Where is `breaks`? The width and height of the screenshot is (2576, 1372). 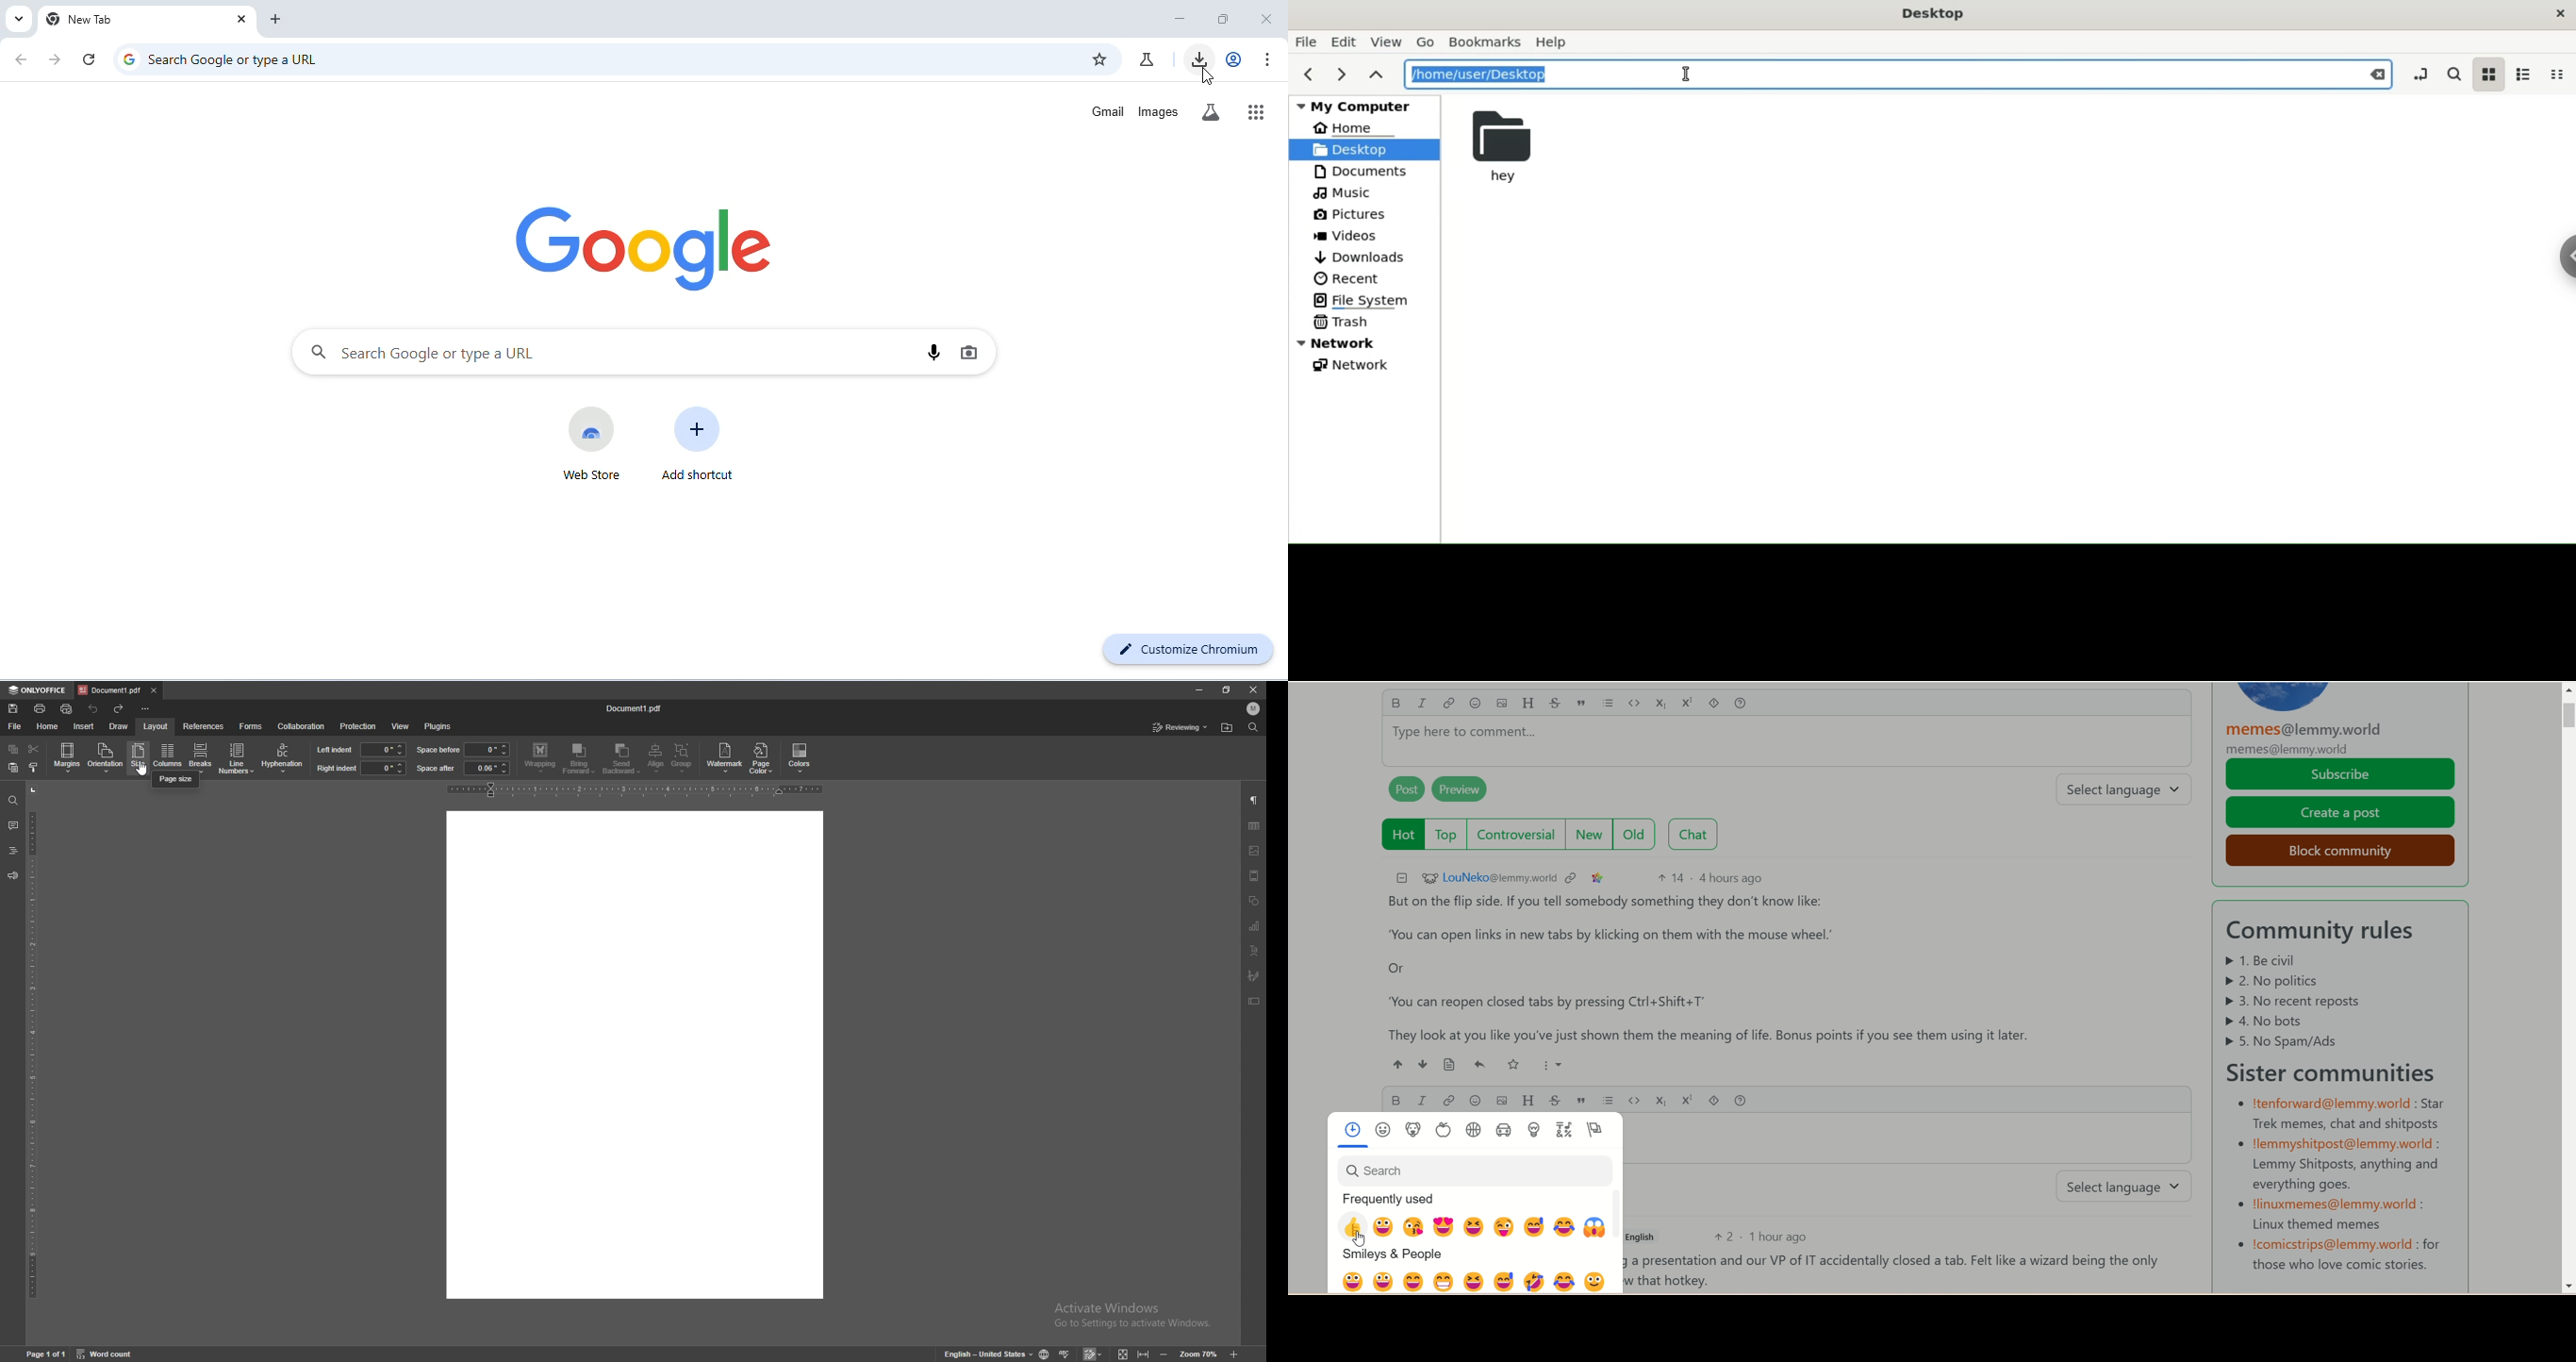
breaks is located at coordinates (199, 758).